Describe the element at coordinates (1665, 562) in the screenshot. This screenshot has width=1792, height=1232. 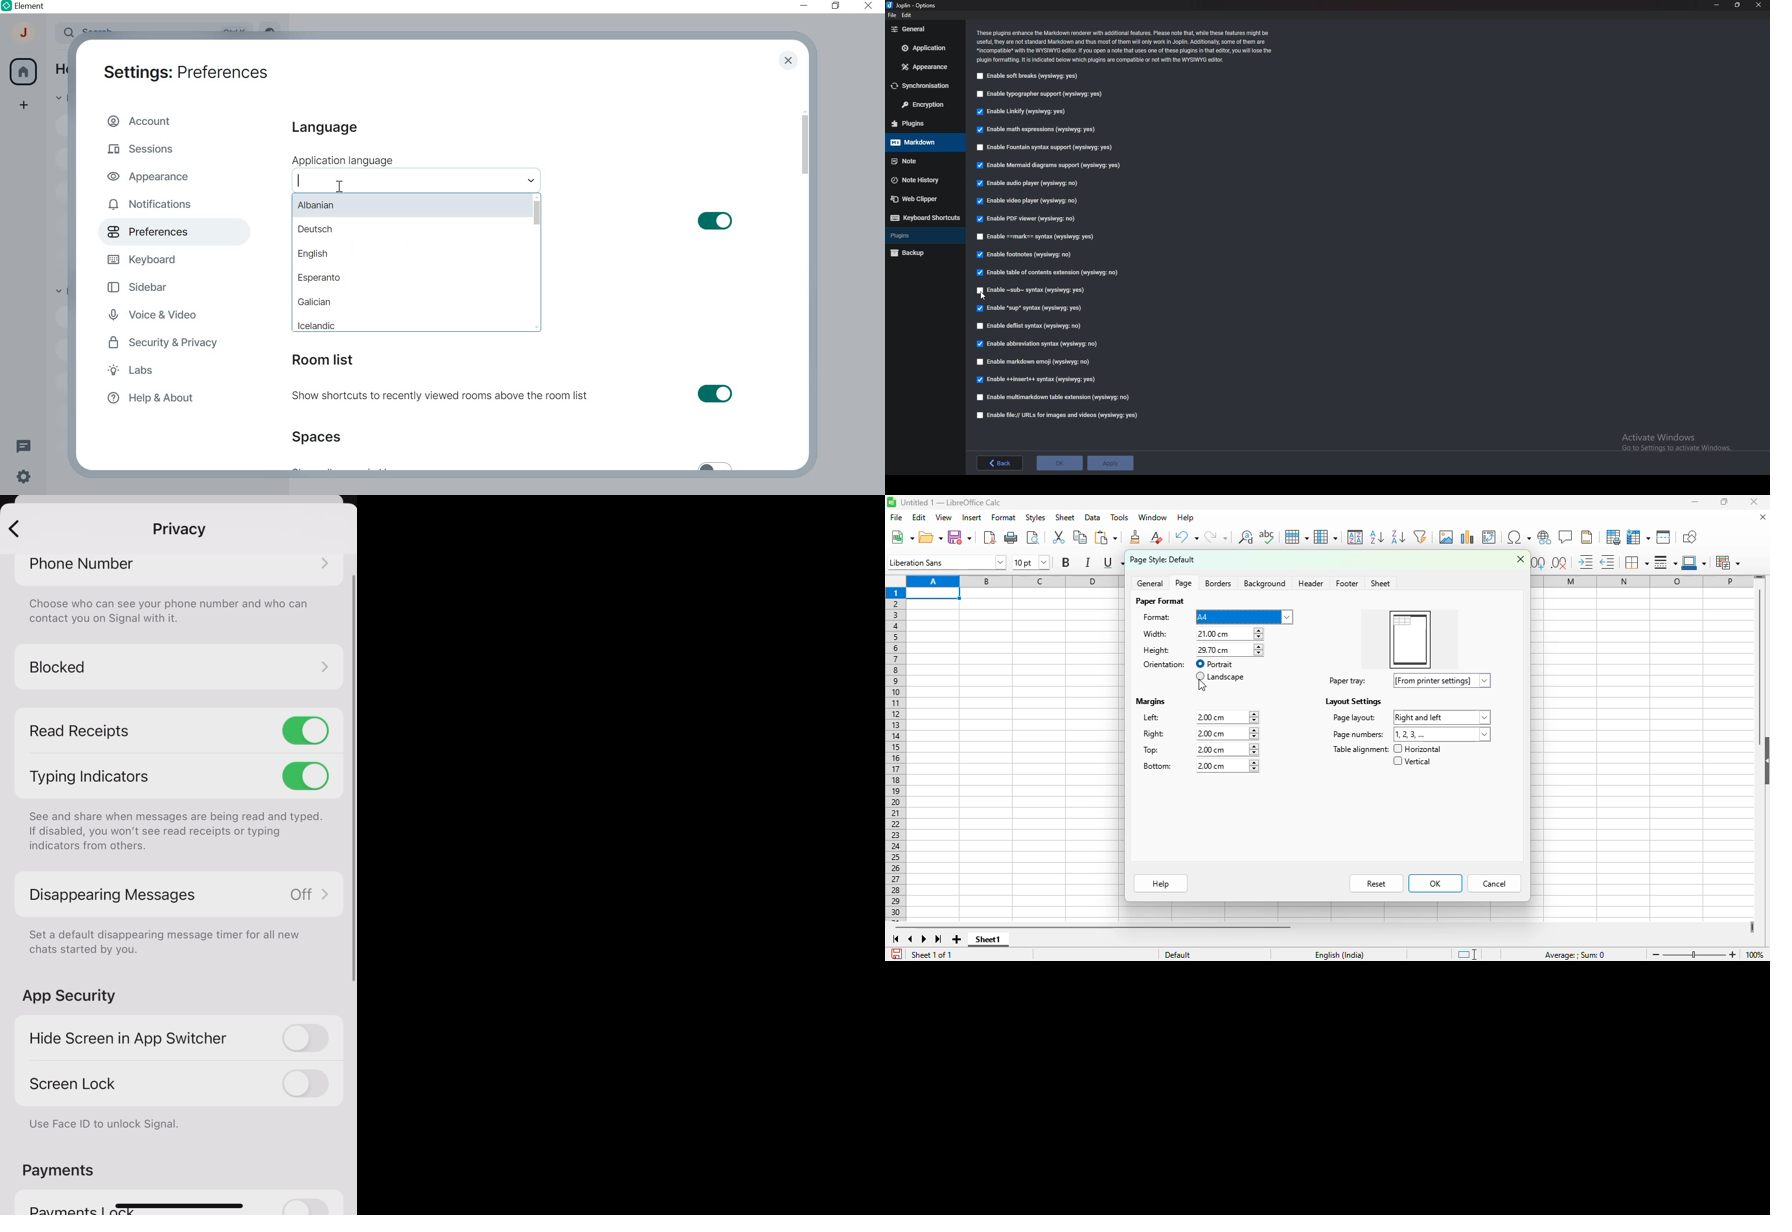
I see `border style` at that location.